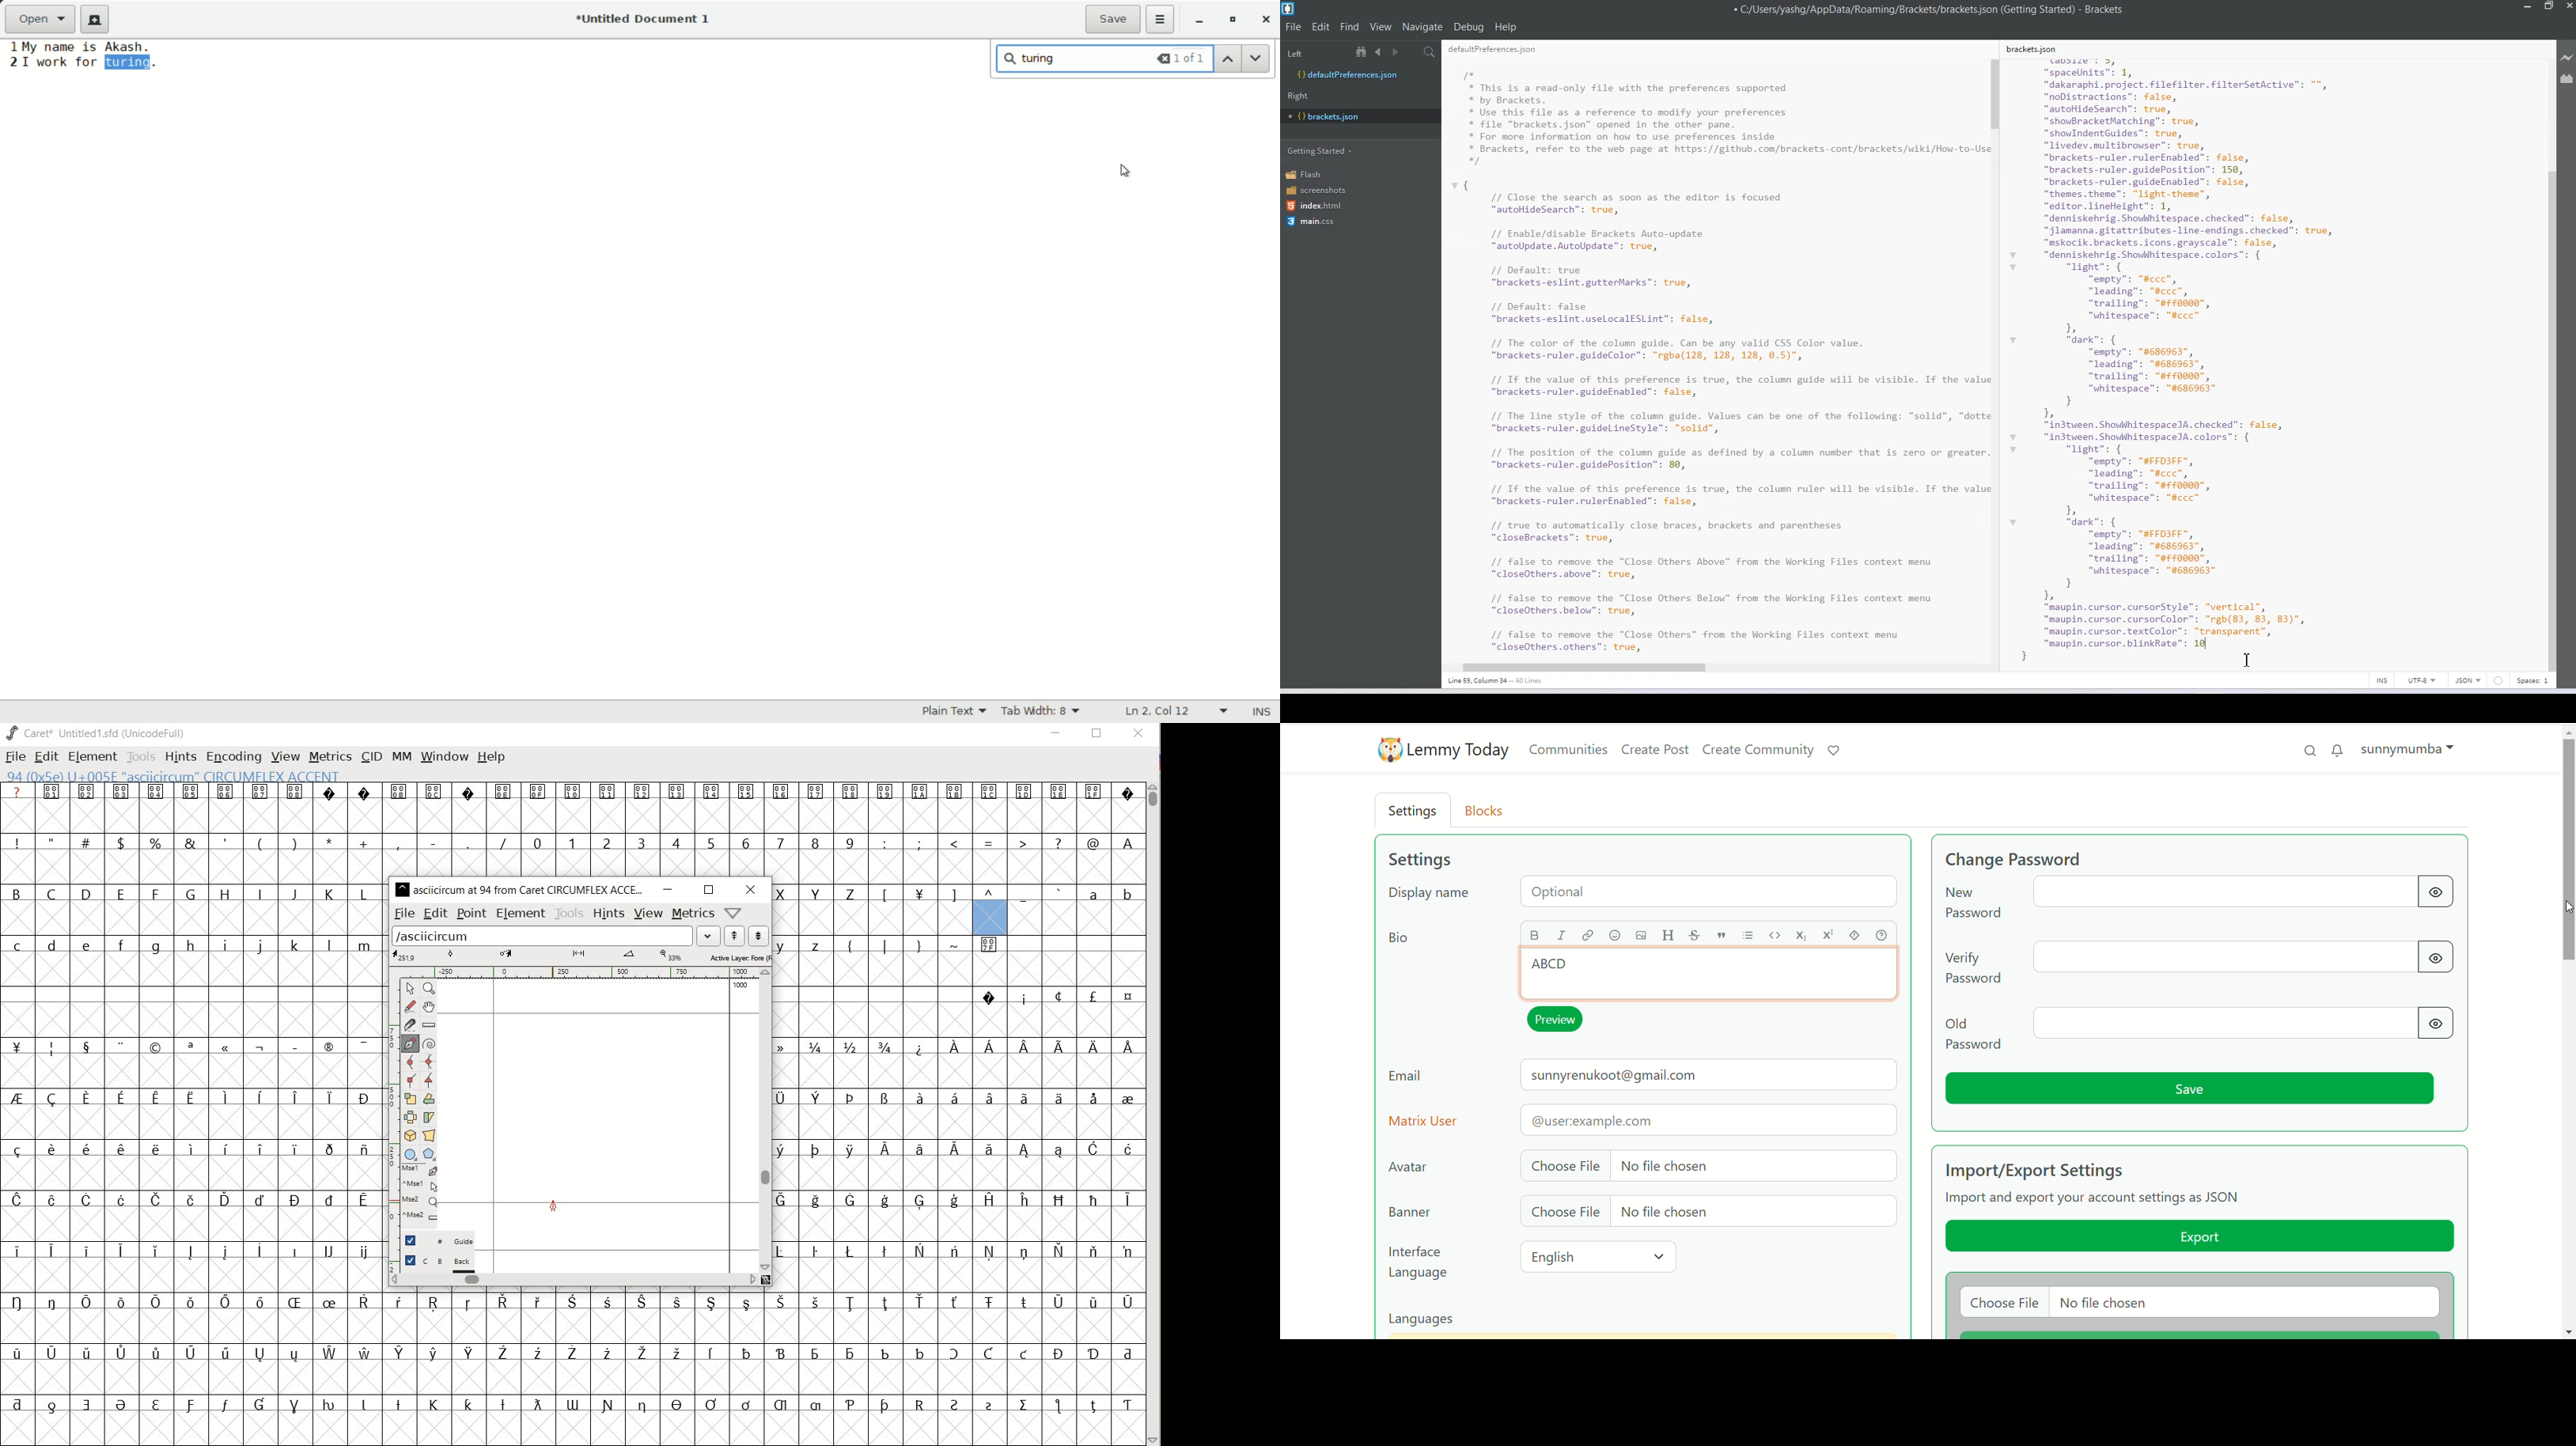 The image size is (2576, 1456). I want to click on matrix user, so click(1643, 1120).